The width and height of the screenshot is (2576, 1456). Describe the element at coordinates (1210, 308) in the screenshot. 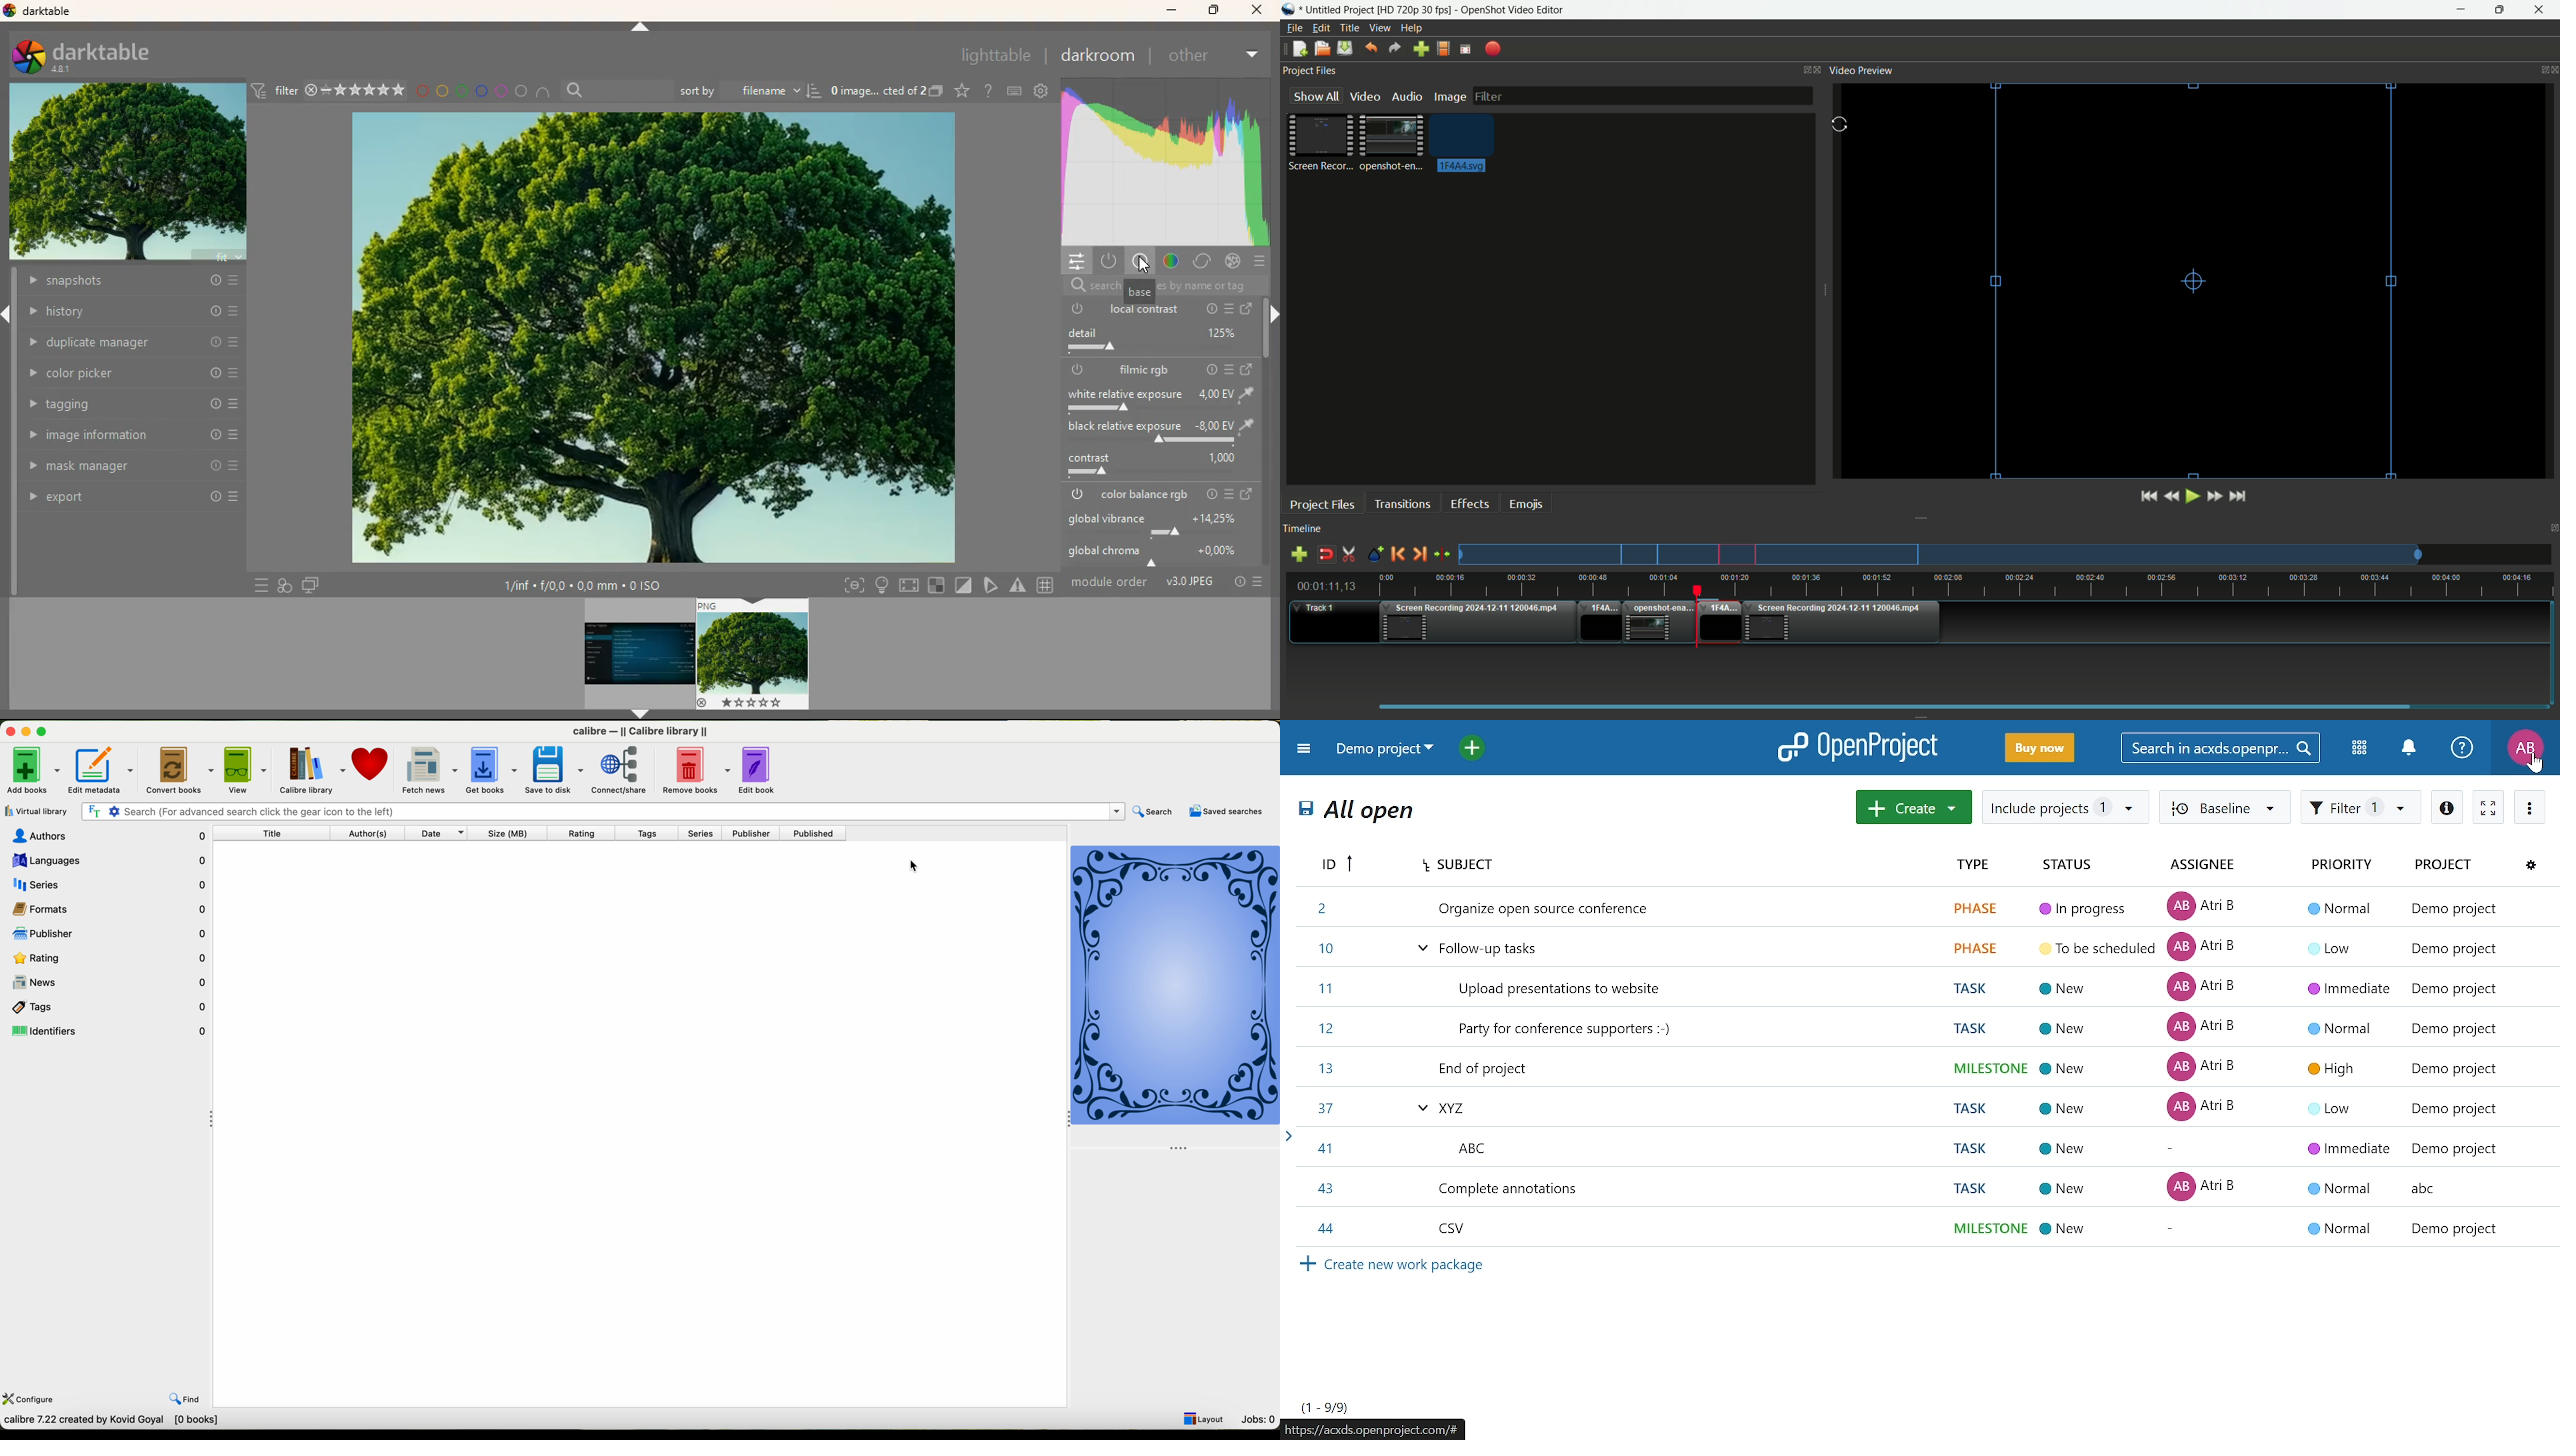

I see `info` at that location.